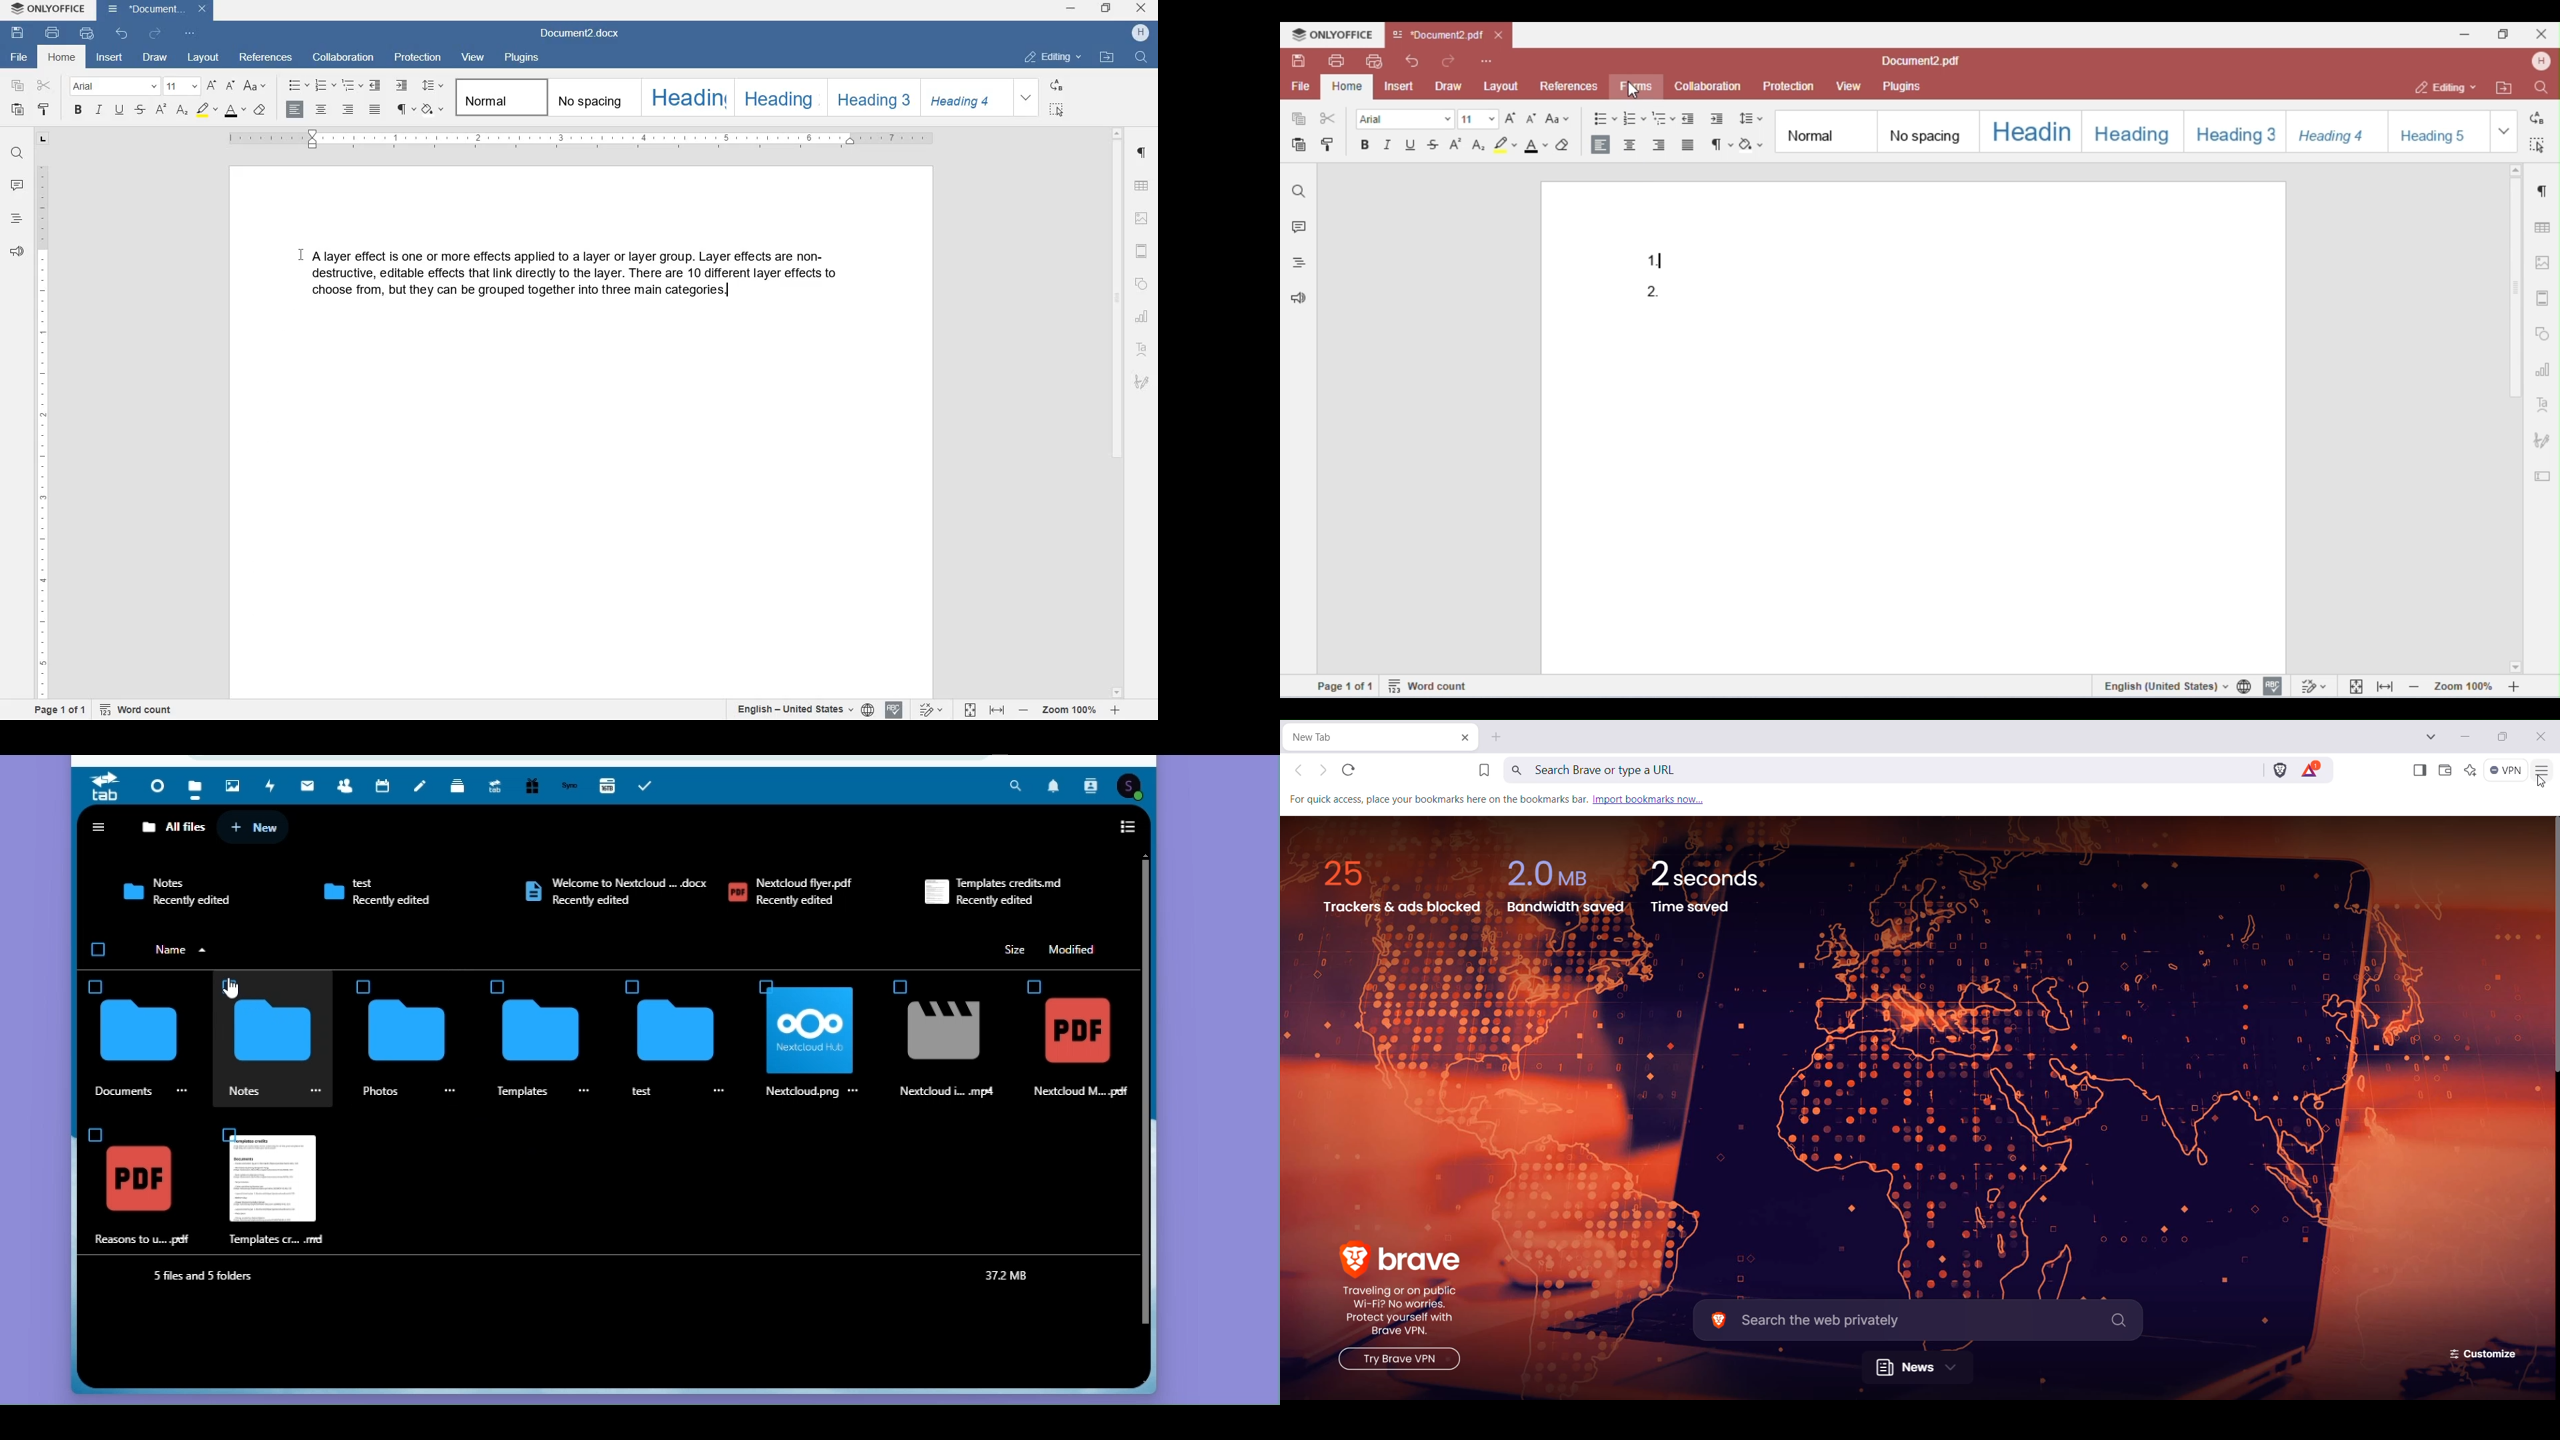 The image size is (2576, 1456). What do you see at coordinates (524, 1092) in the screenshot?
I see `Templates` at bounding box center [524, 1092].